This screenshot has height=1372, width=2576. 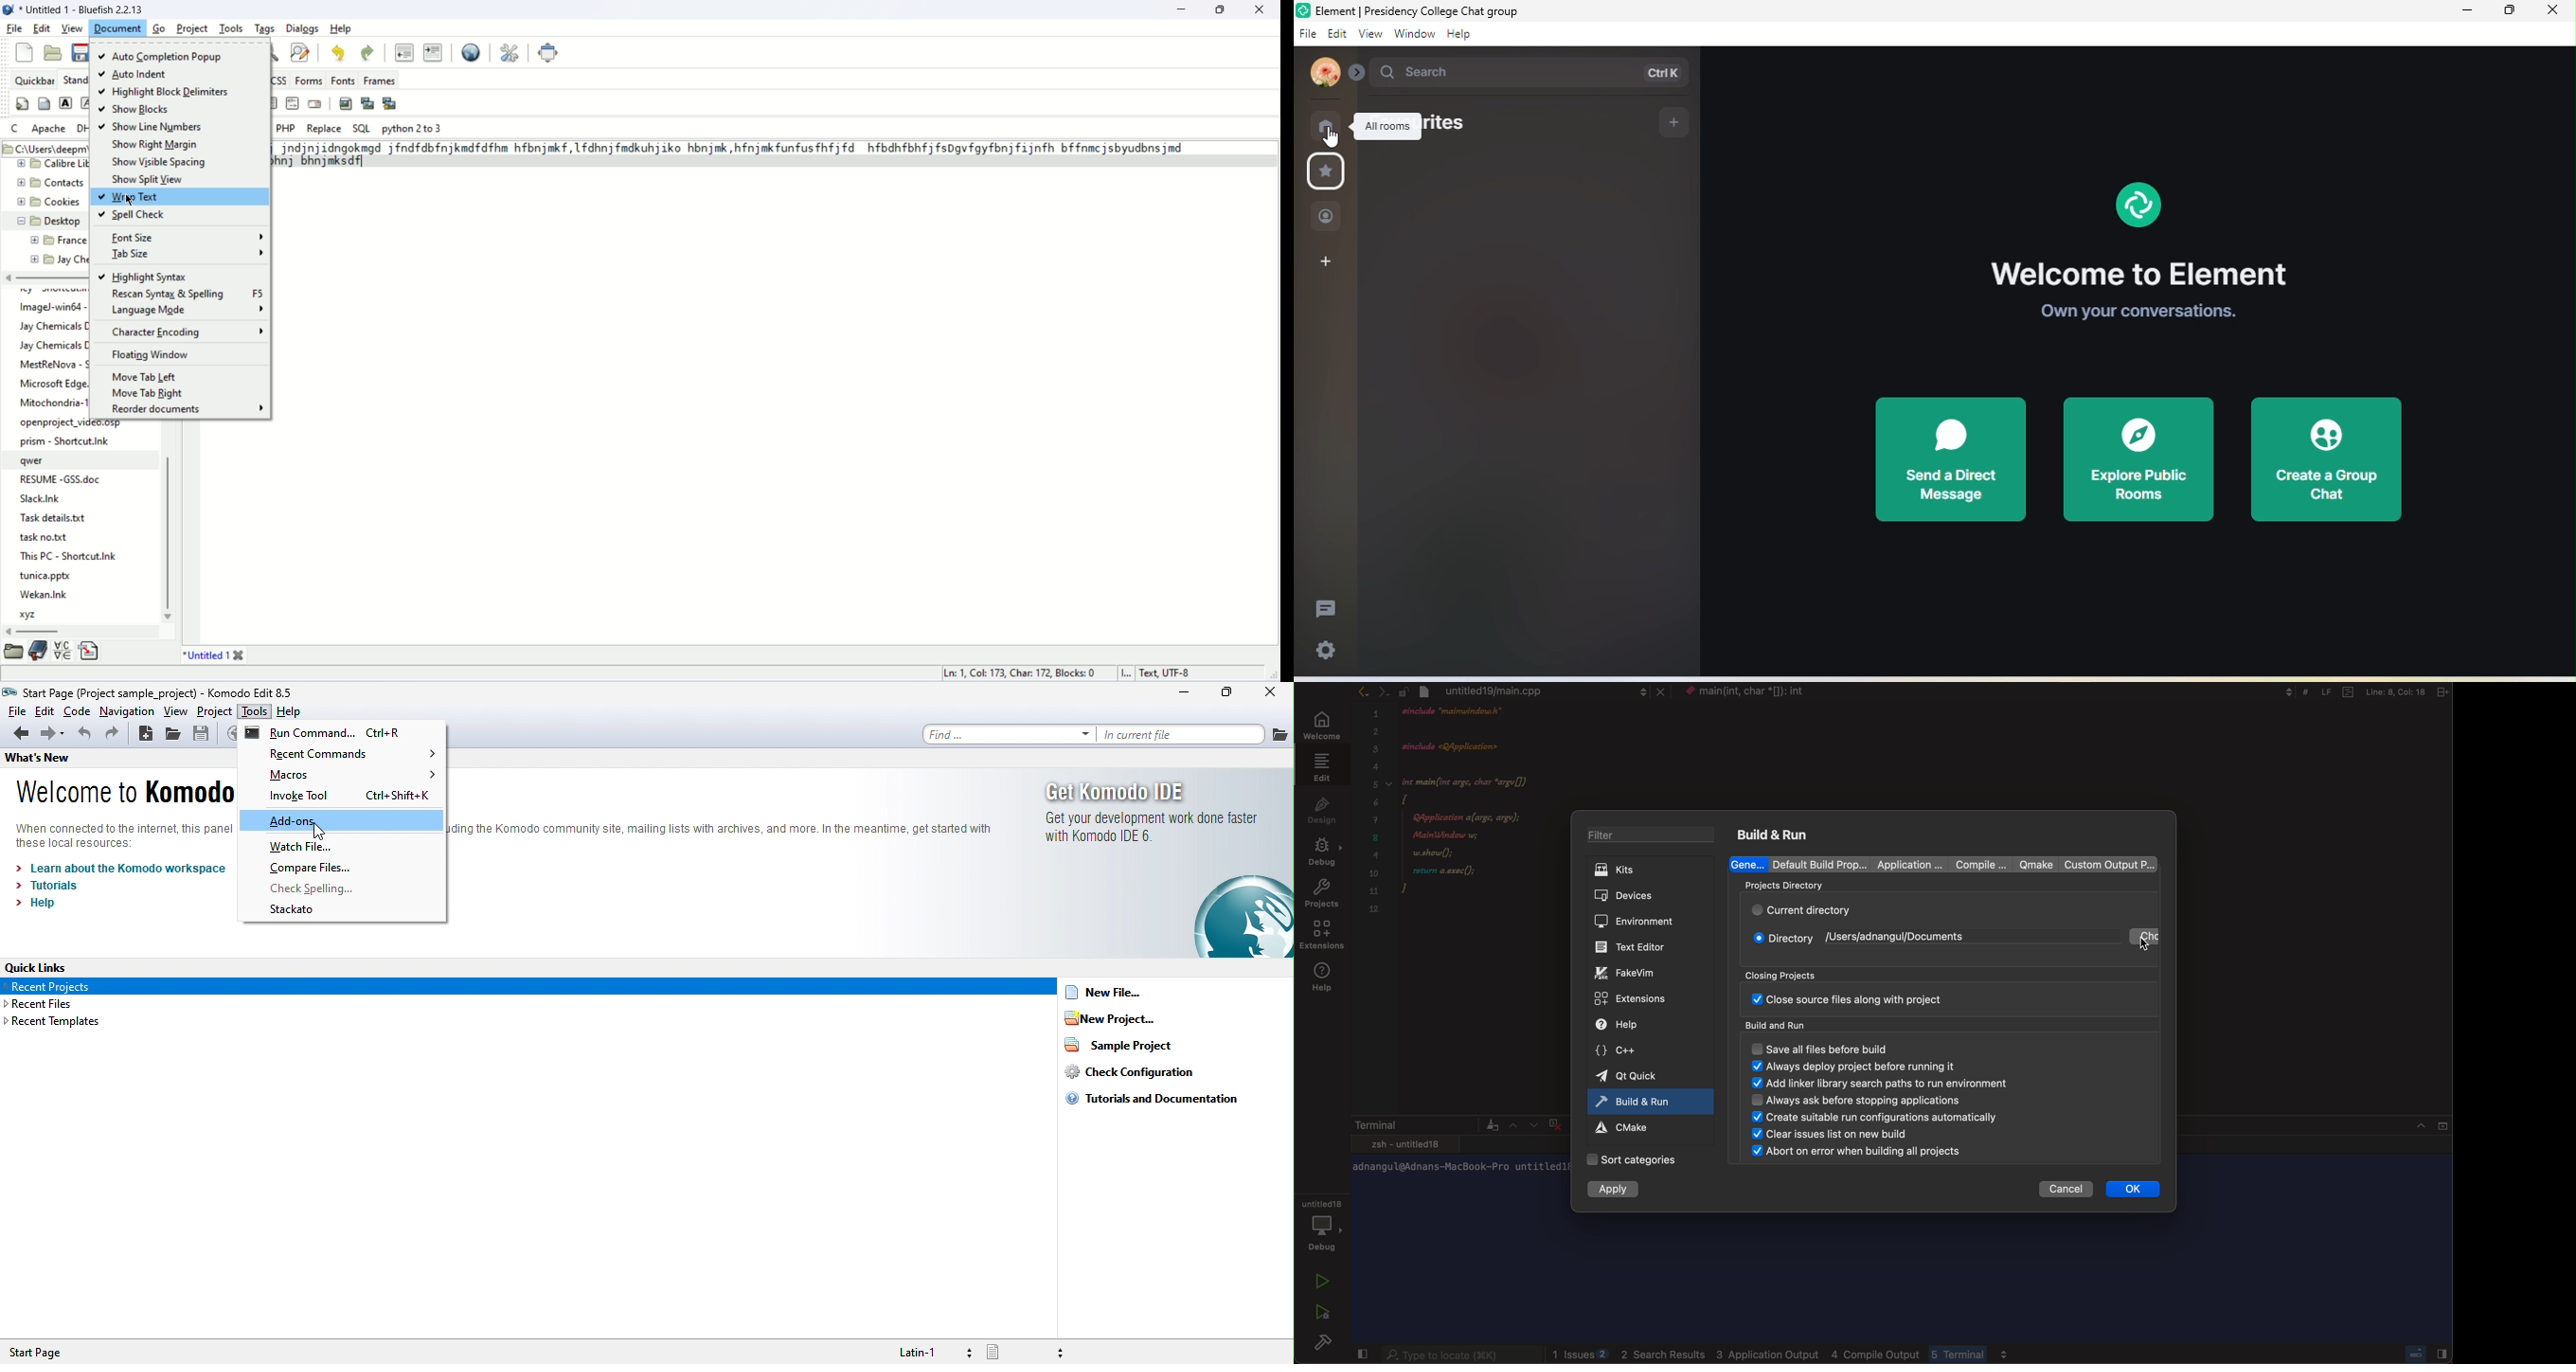 I want to click on RESUME -GSS.doc, so click(x=62, y=479).